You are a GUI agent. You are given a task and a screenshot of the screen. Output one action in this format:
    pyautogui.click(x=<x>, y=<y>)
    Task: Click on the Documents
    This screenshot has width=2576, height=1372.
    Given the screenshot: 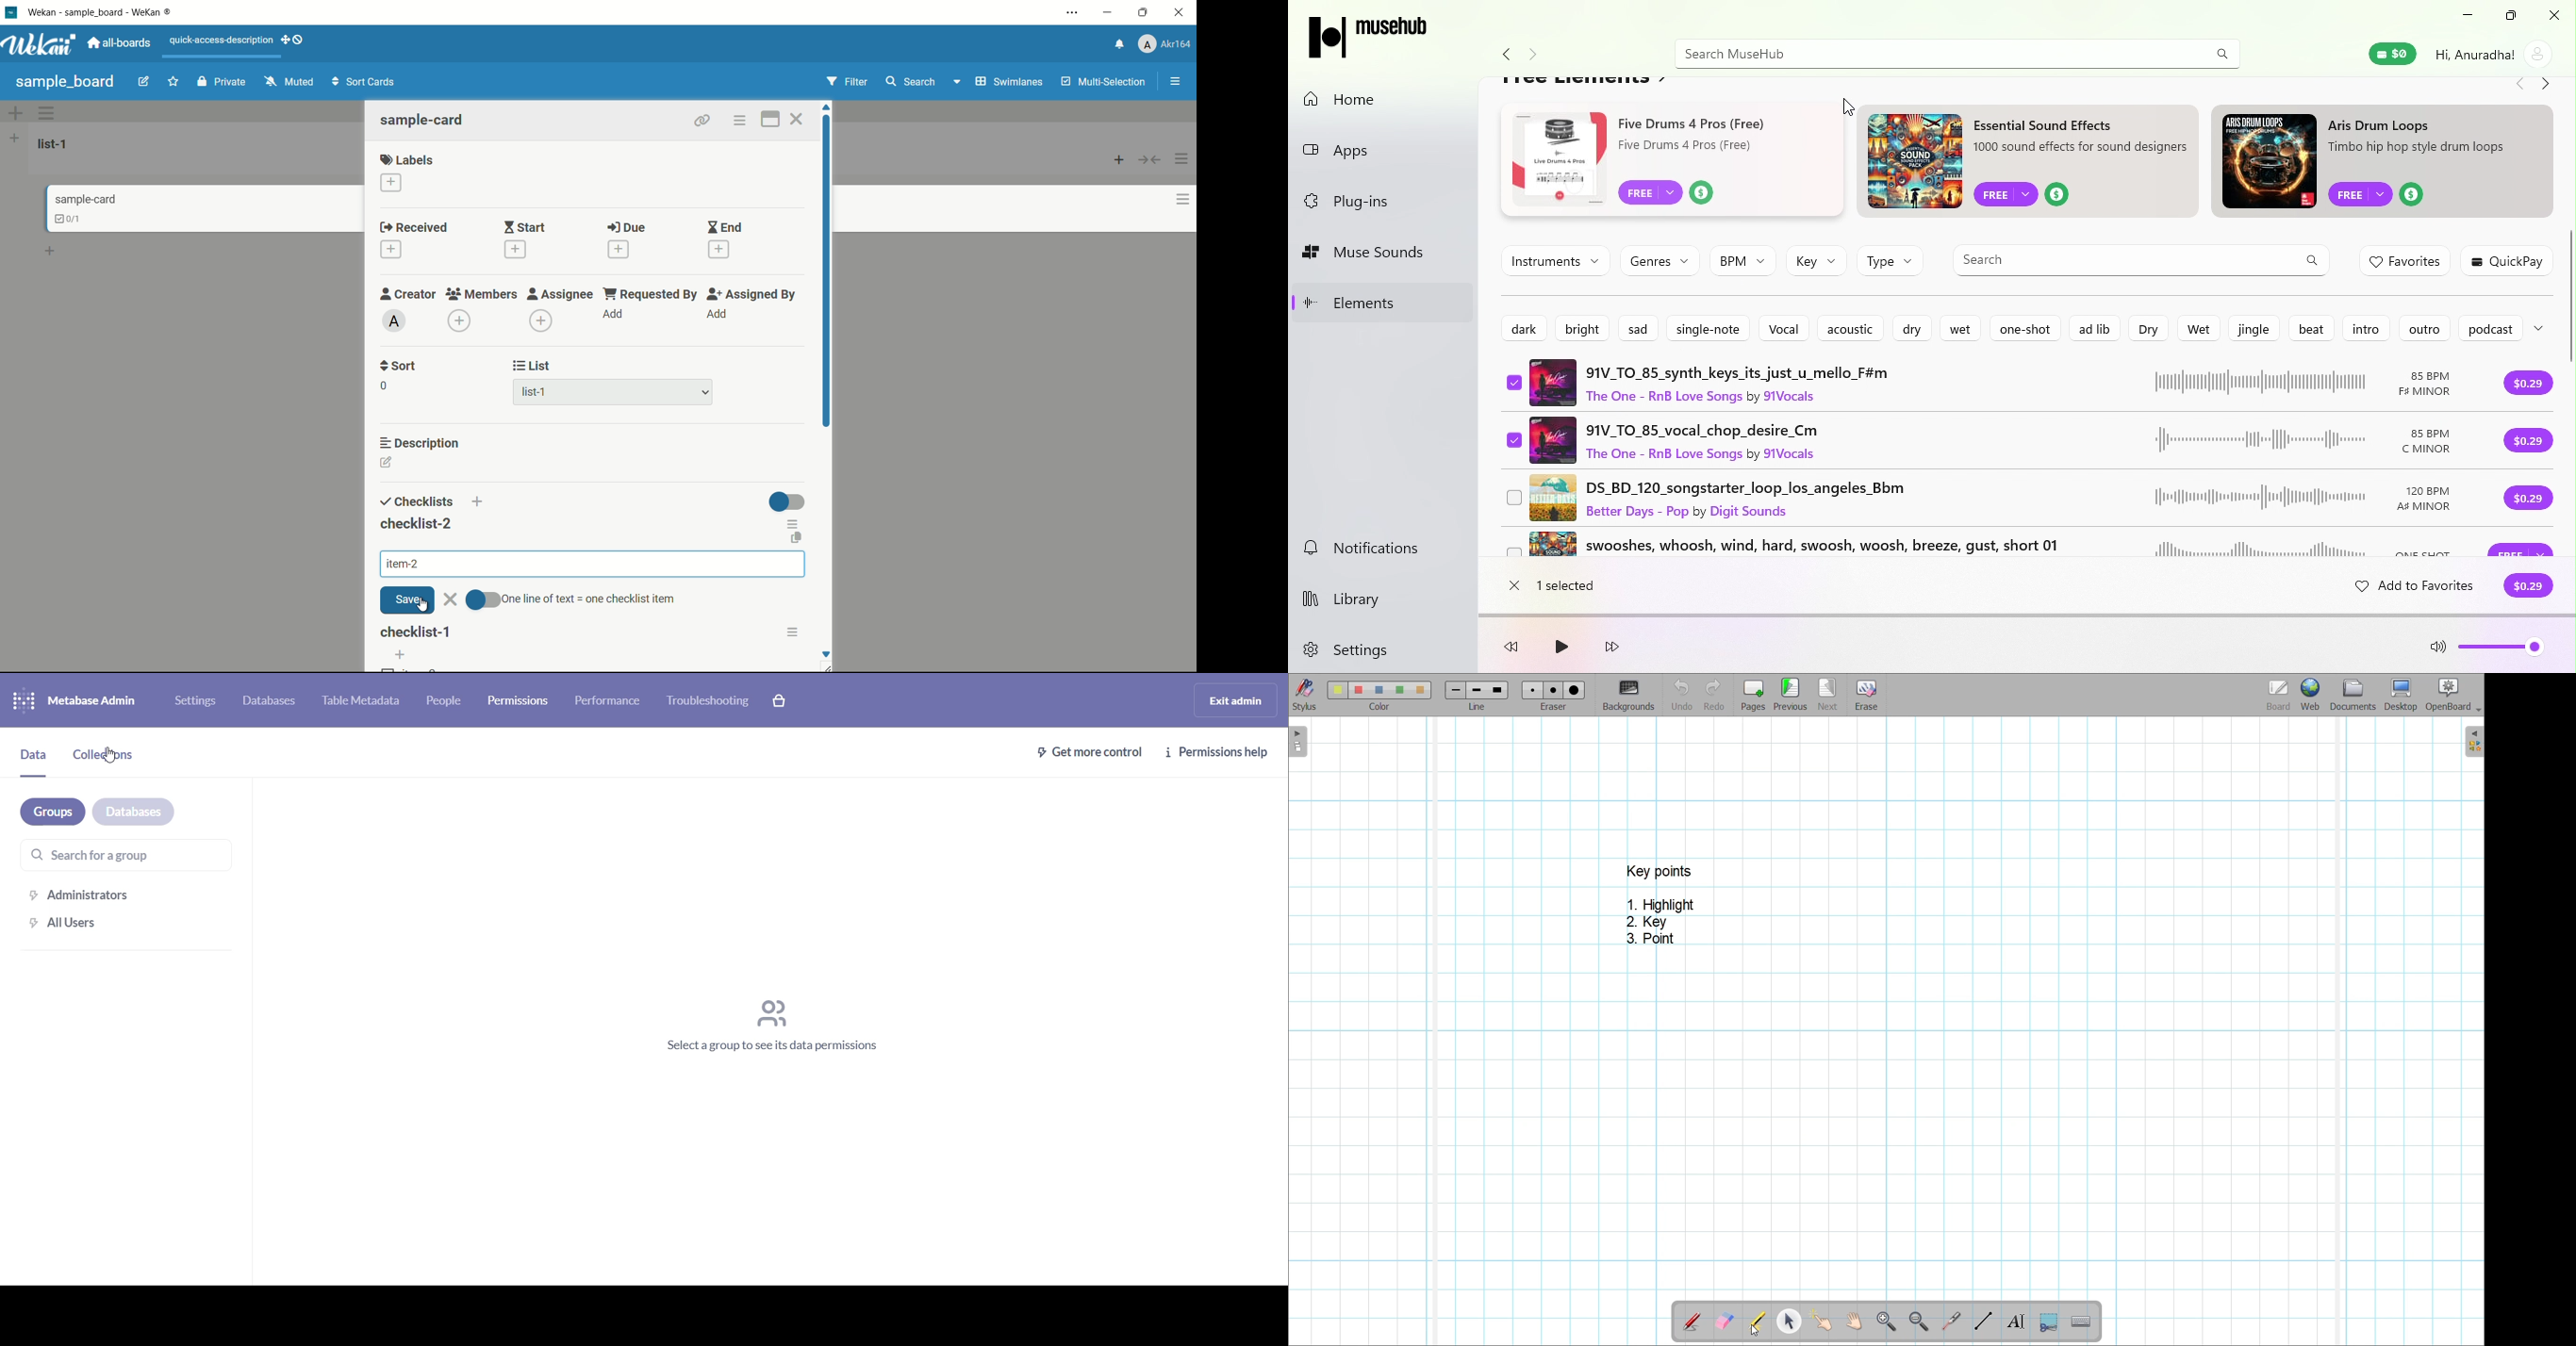 What is the action you would take?
    pyautogui.click(x=2353, y=695)
    